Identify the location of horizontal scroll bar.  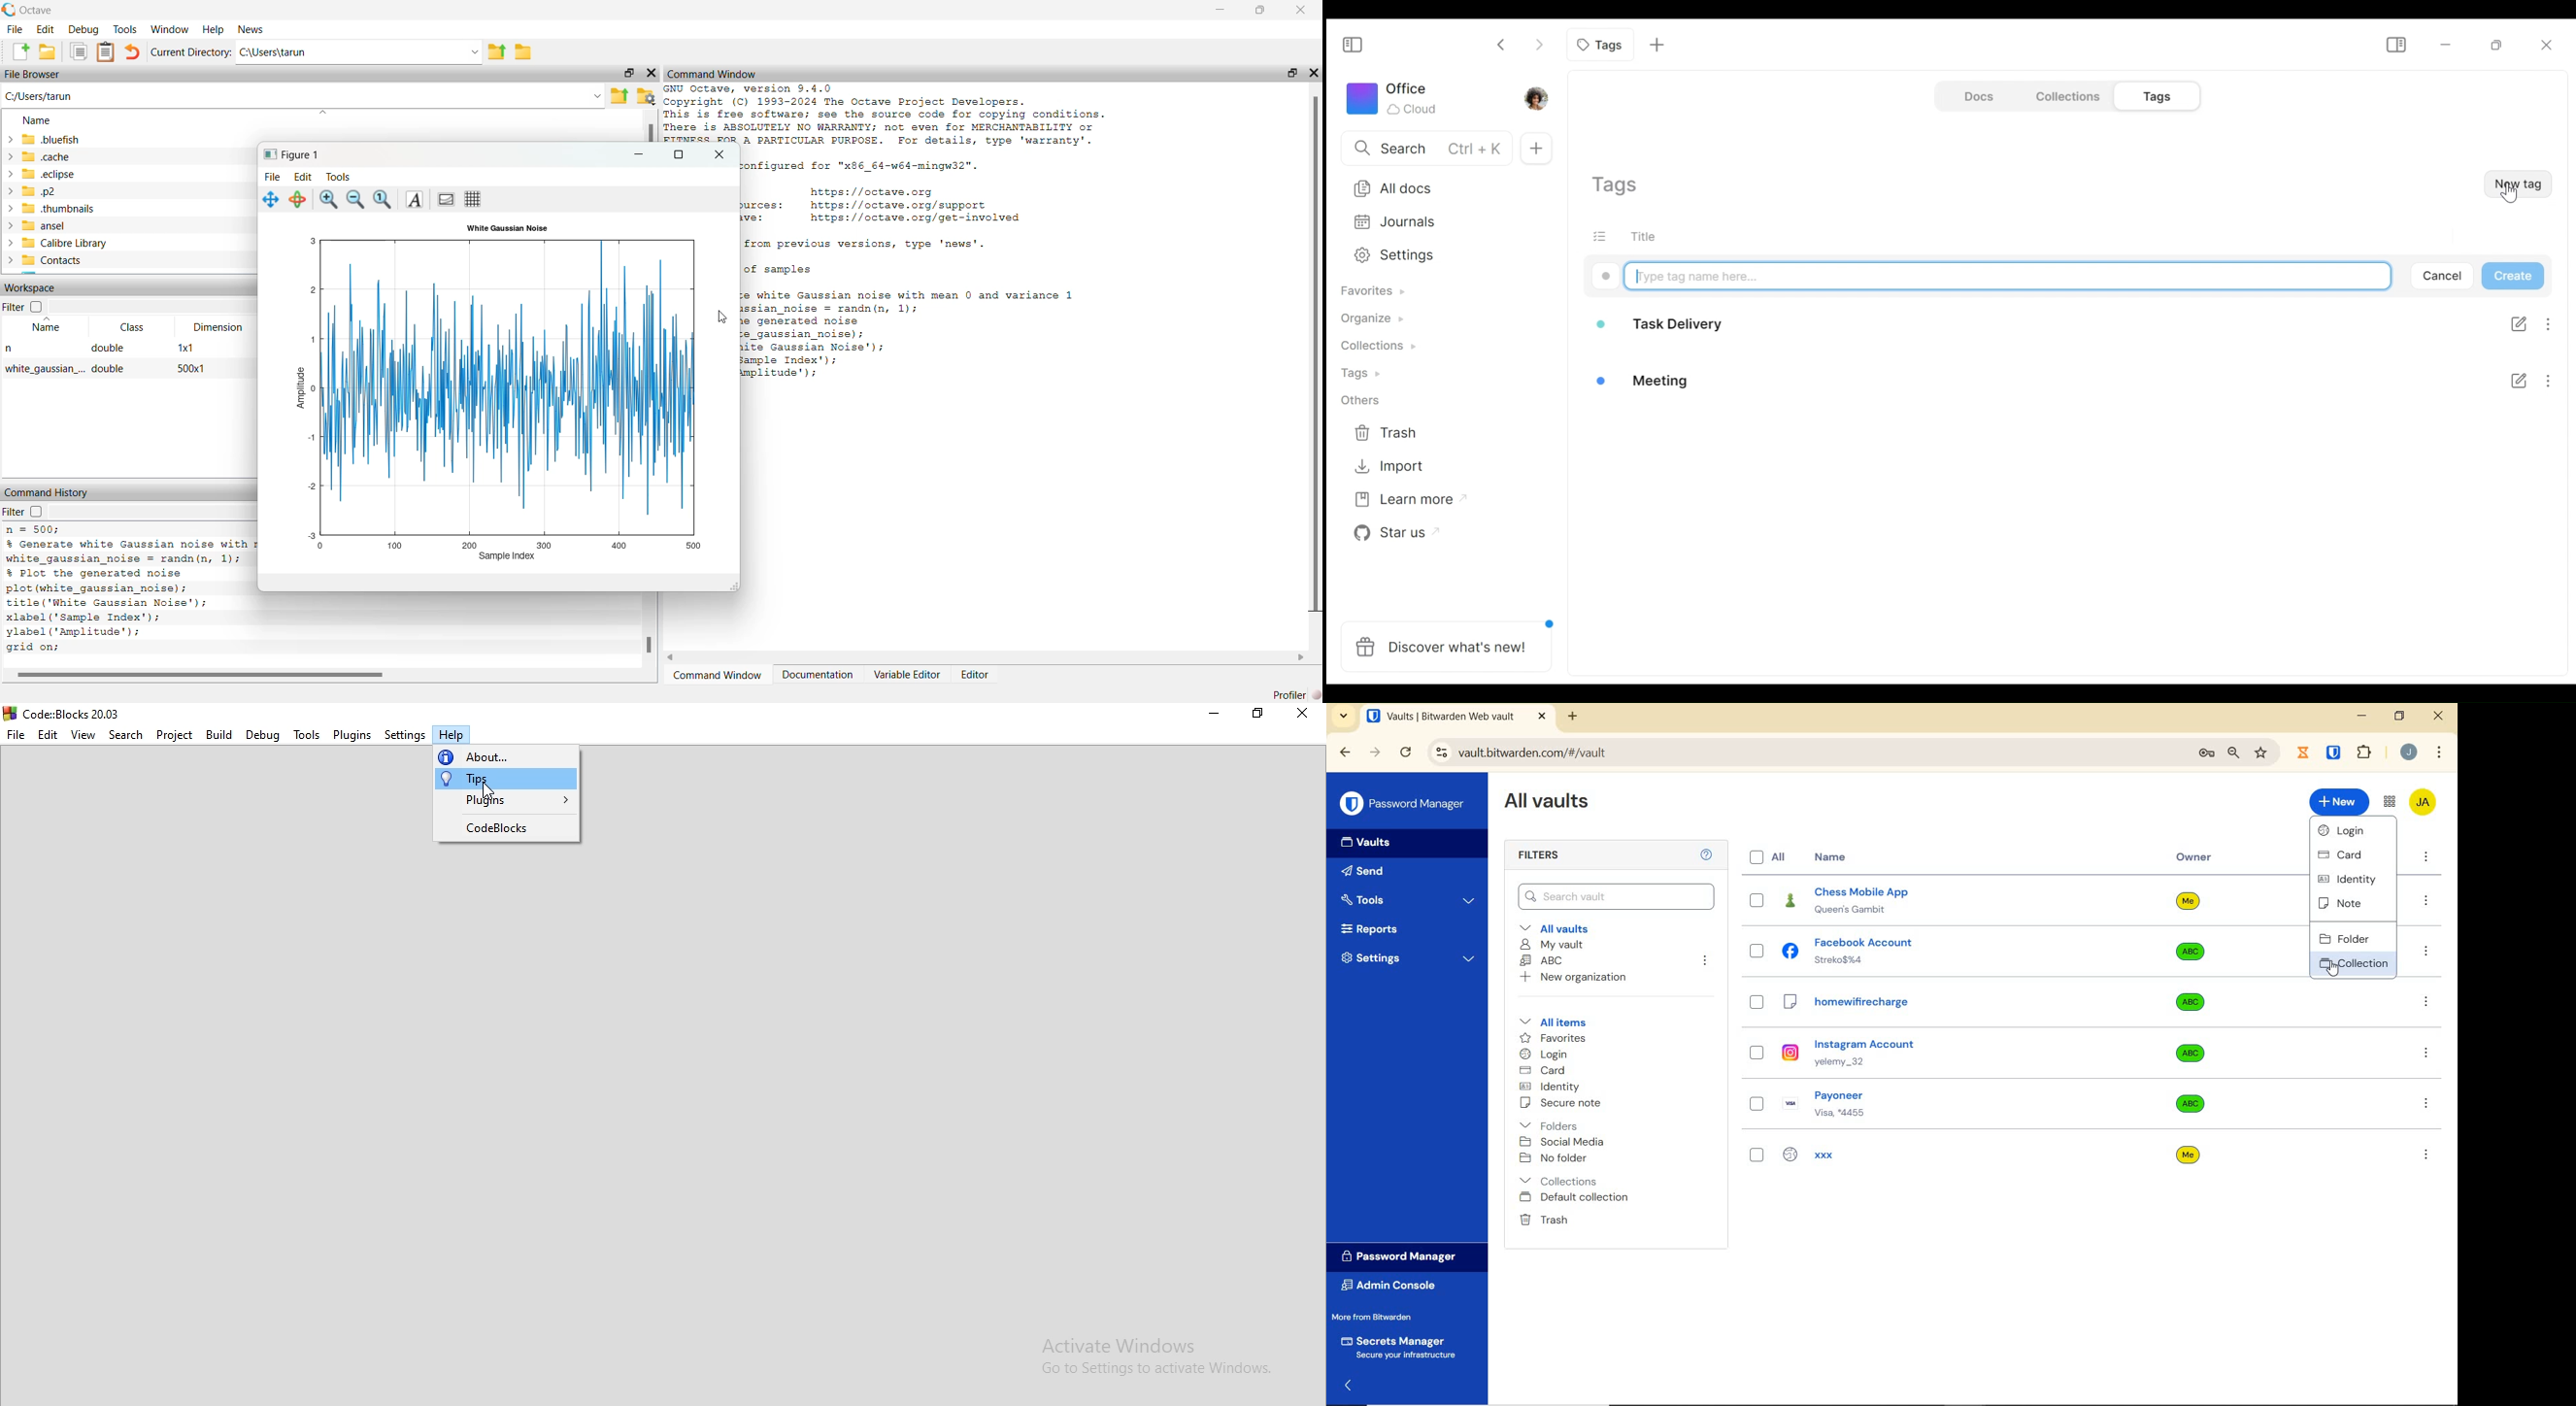
(988, 657).